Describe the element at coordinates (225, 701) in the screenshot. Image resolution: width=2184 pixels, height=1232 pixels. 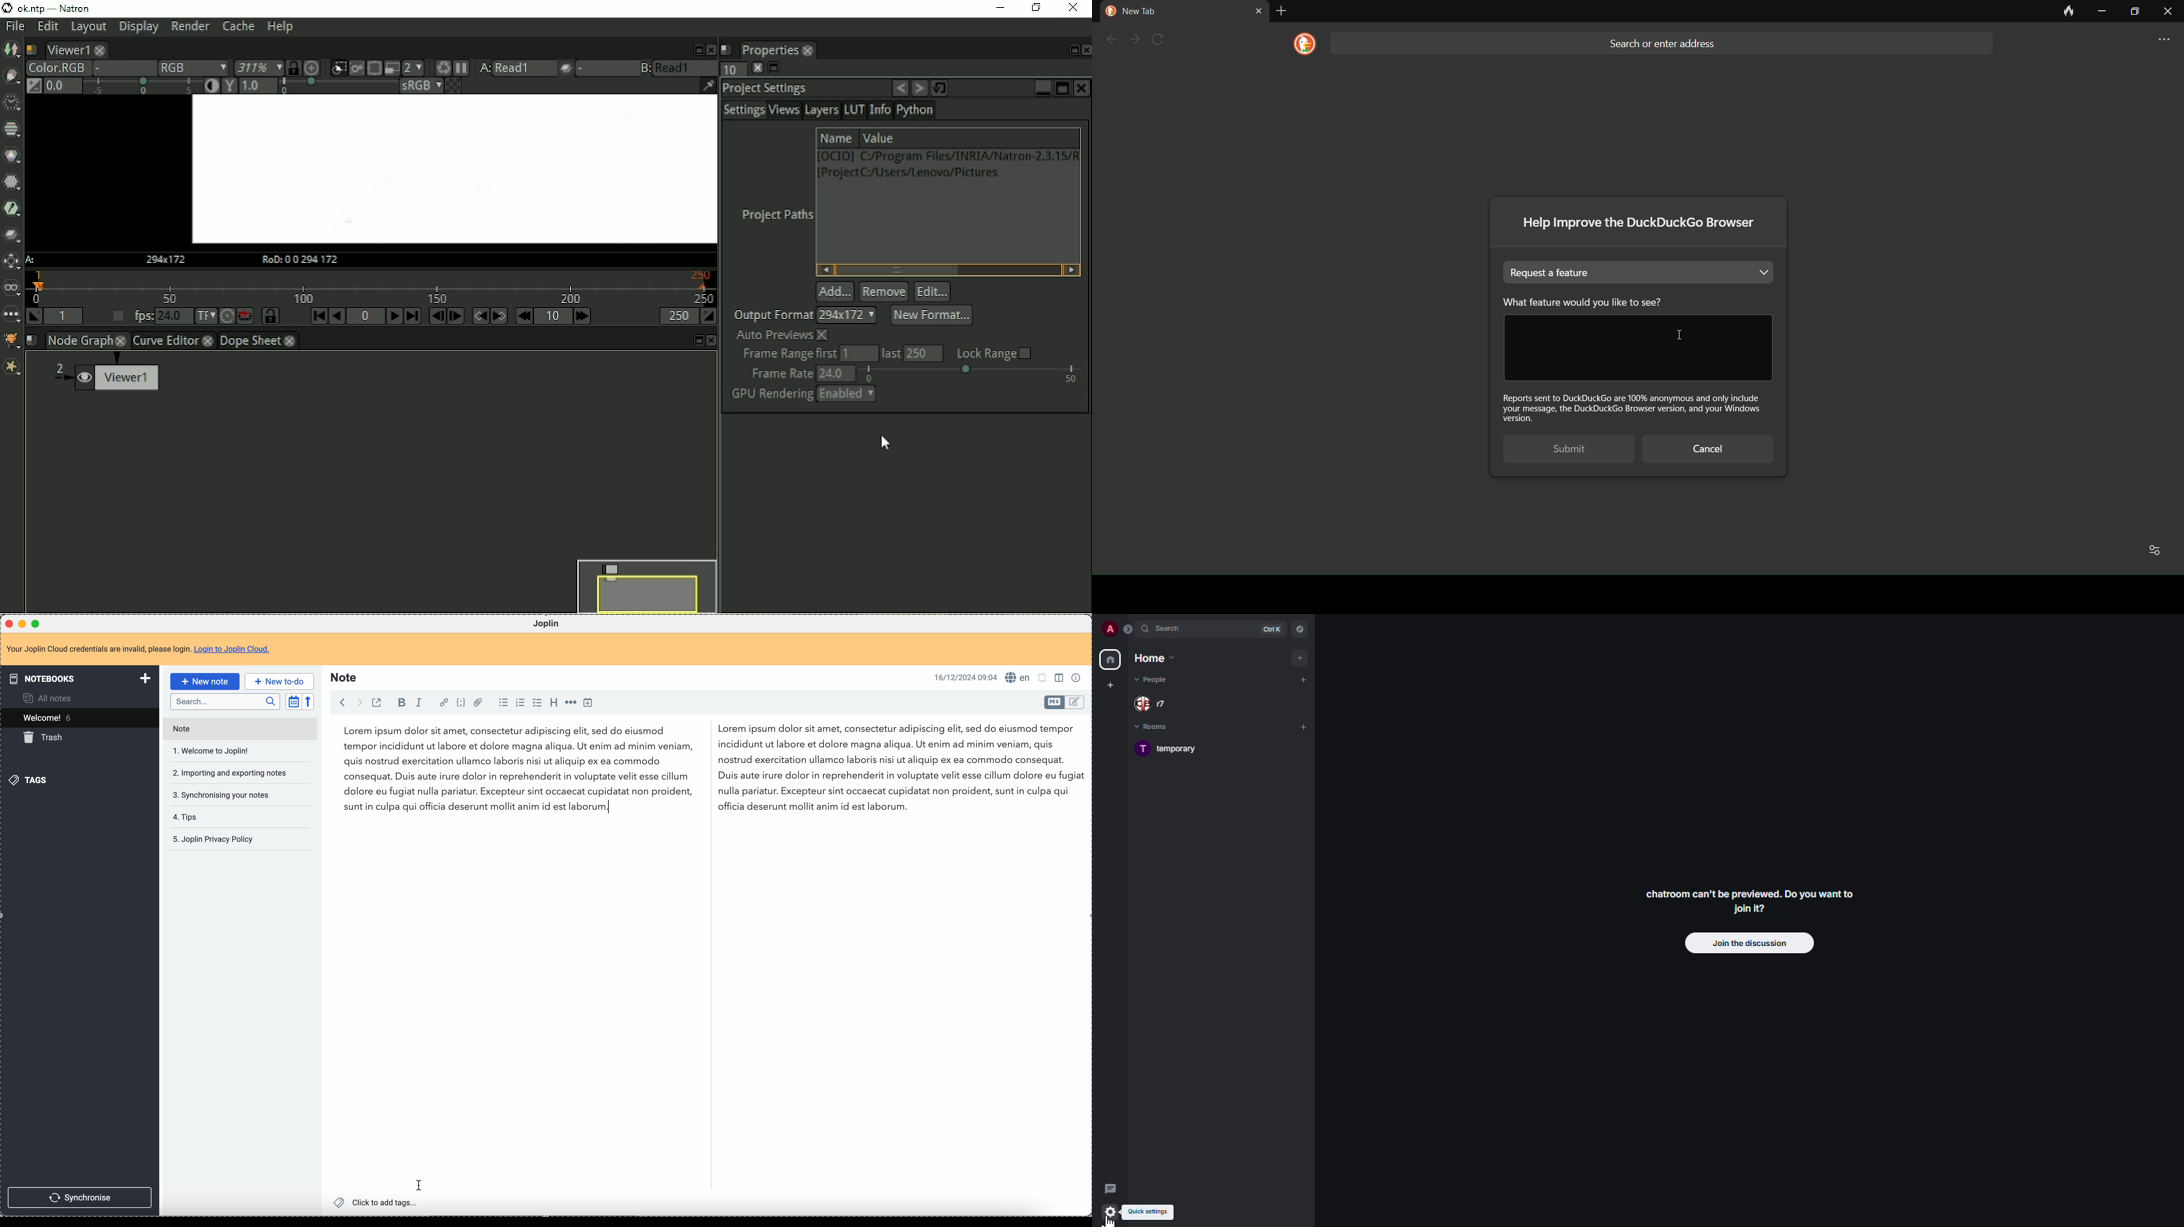
I see `search bar` at that location.